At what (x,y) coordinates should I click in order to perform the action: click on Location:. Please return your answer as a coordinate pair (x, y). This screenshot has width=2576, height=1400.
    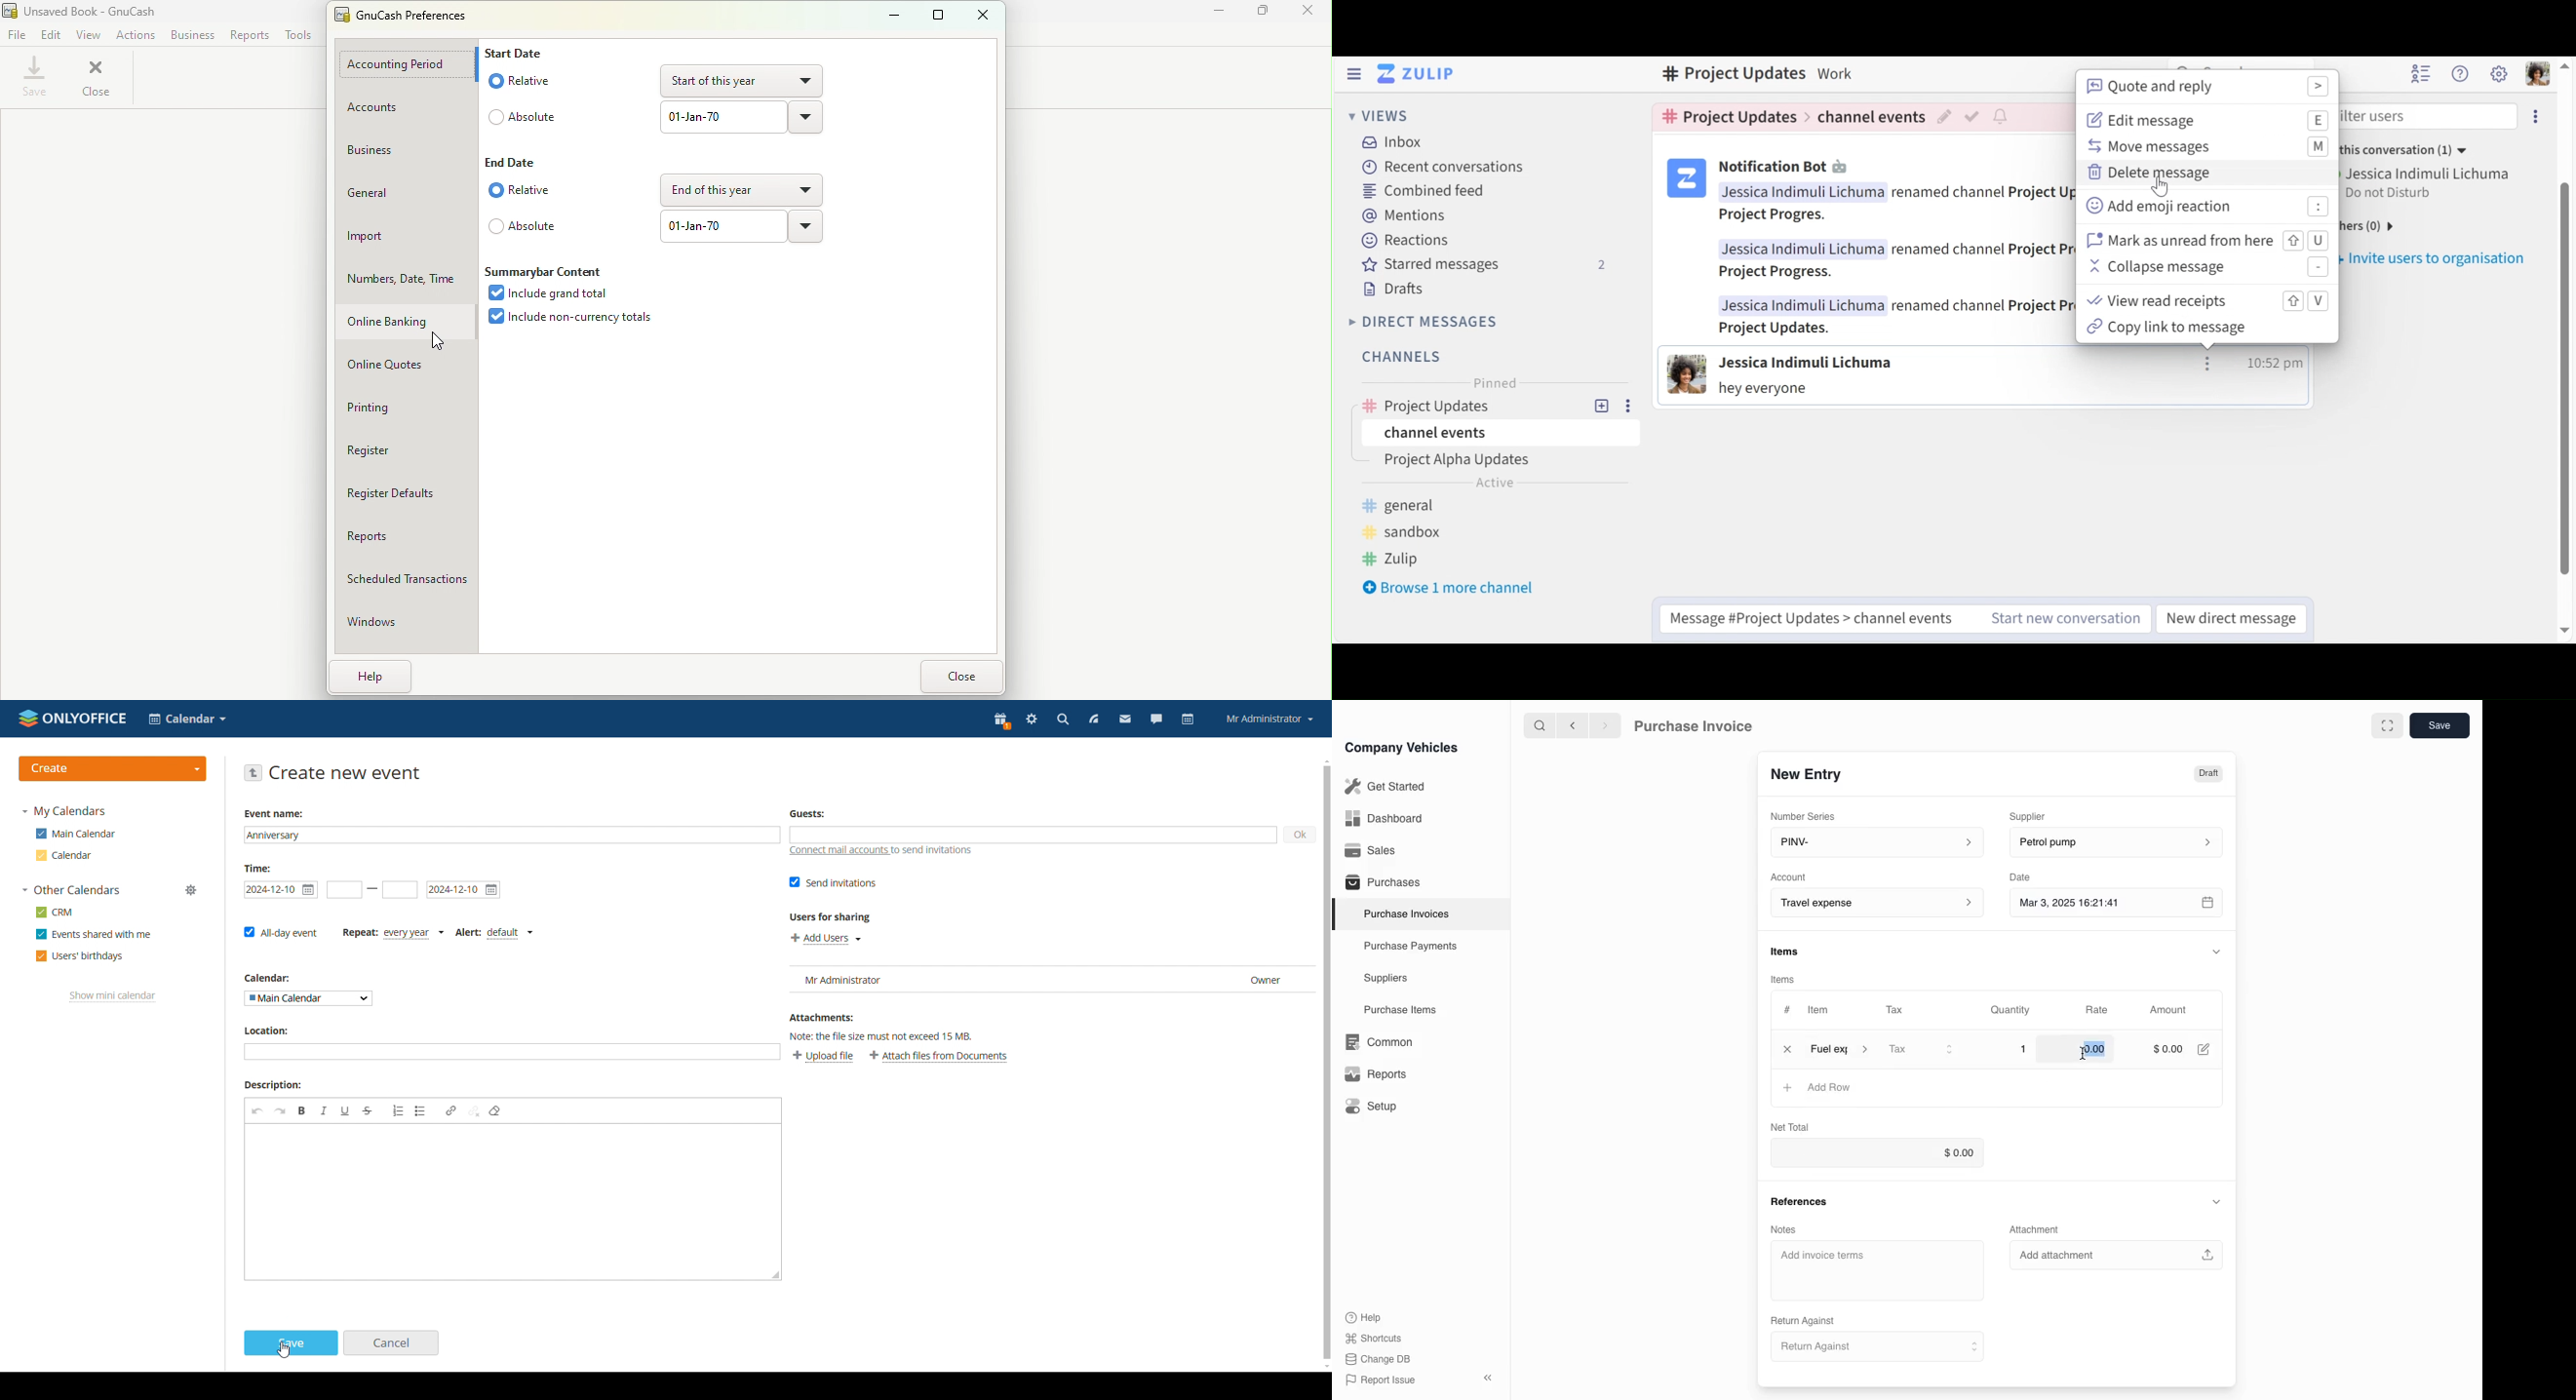
    Looking at the image, I should click on (264, 1031).